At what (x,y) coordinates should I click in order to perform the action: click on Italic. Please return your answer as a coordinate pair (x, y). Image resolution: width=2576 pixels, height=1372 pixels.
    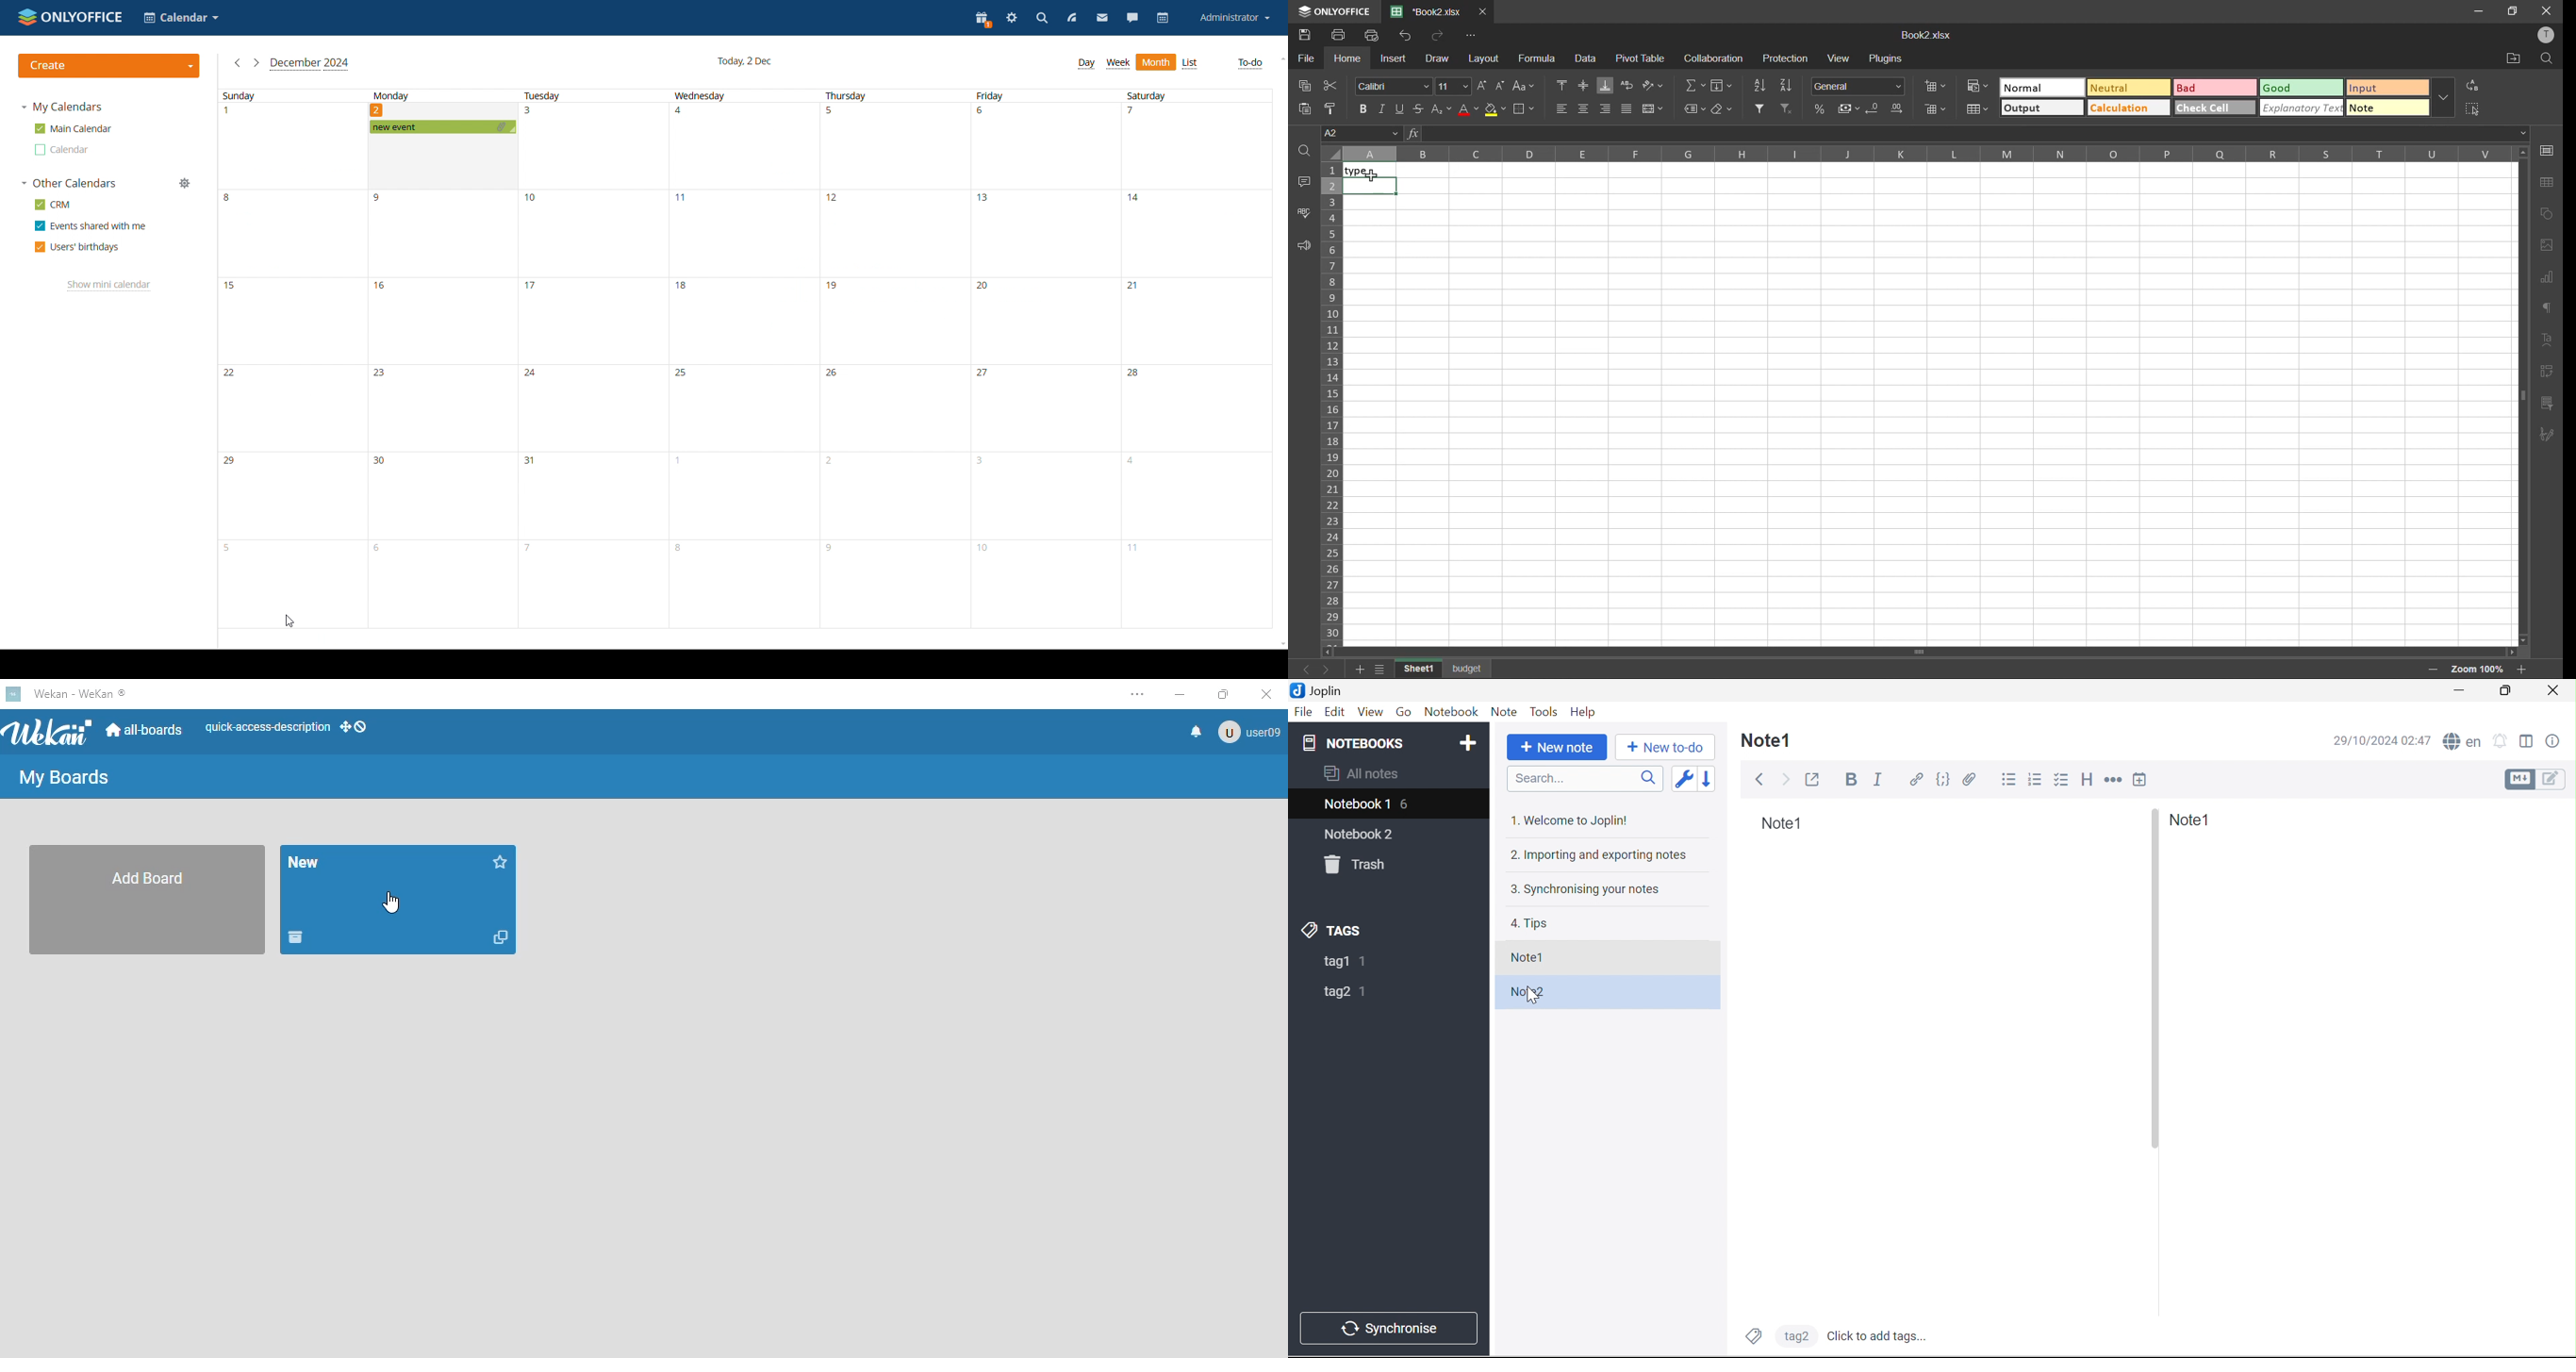
    Looking at the image, I should click on (1881, 780).